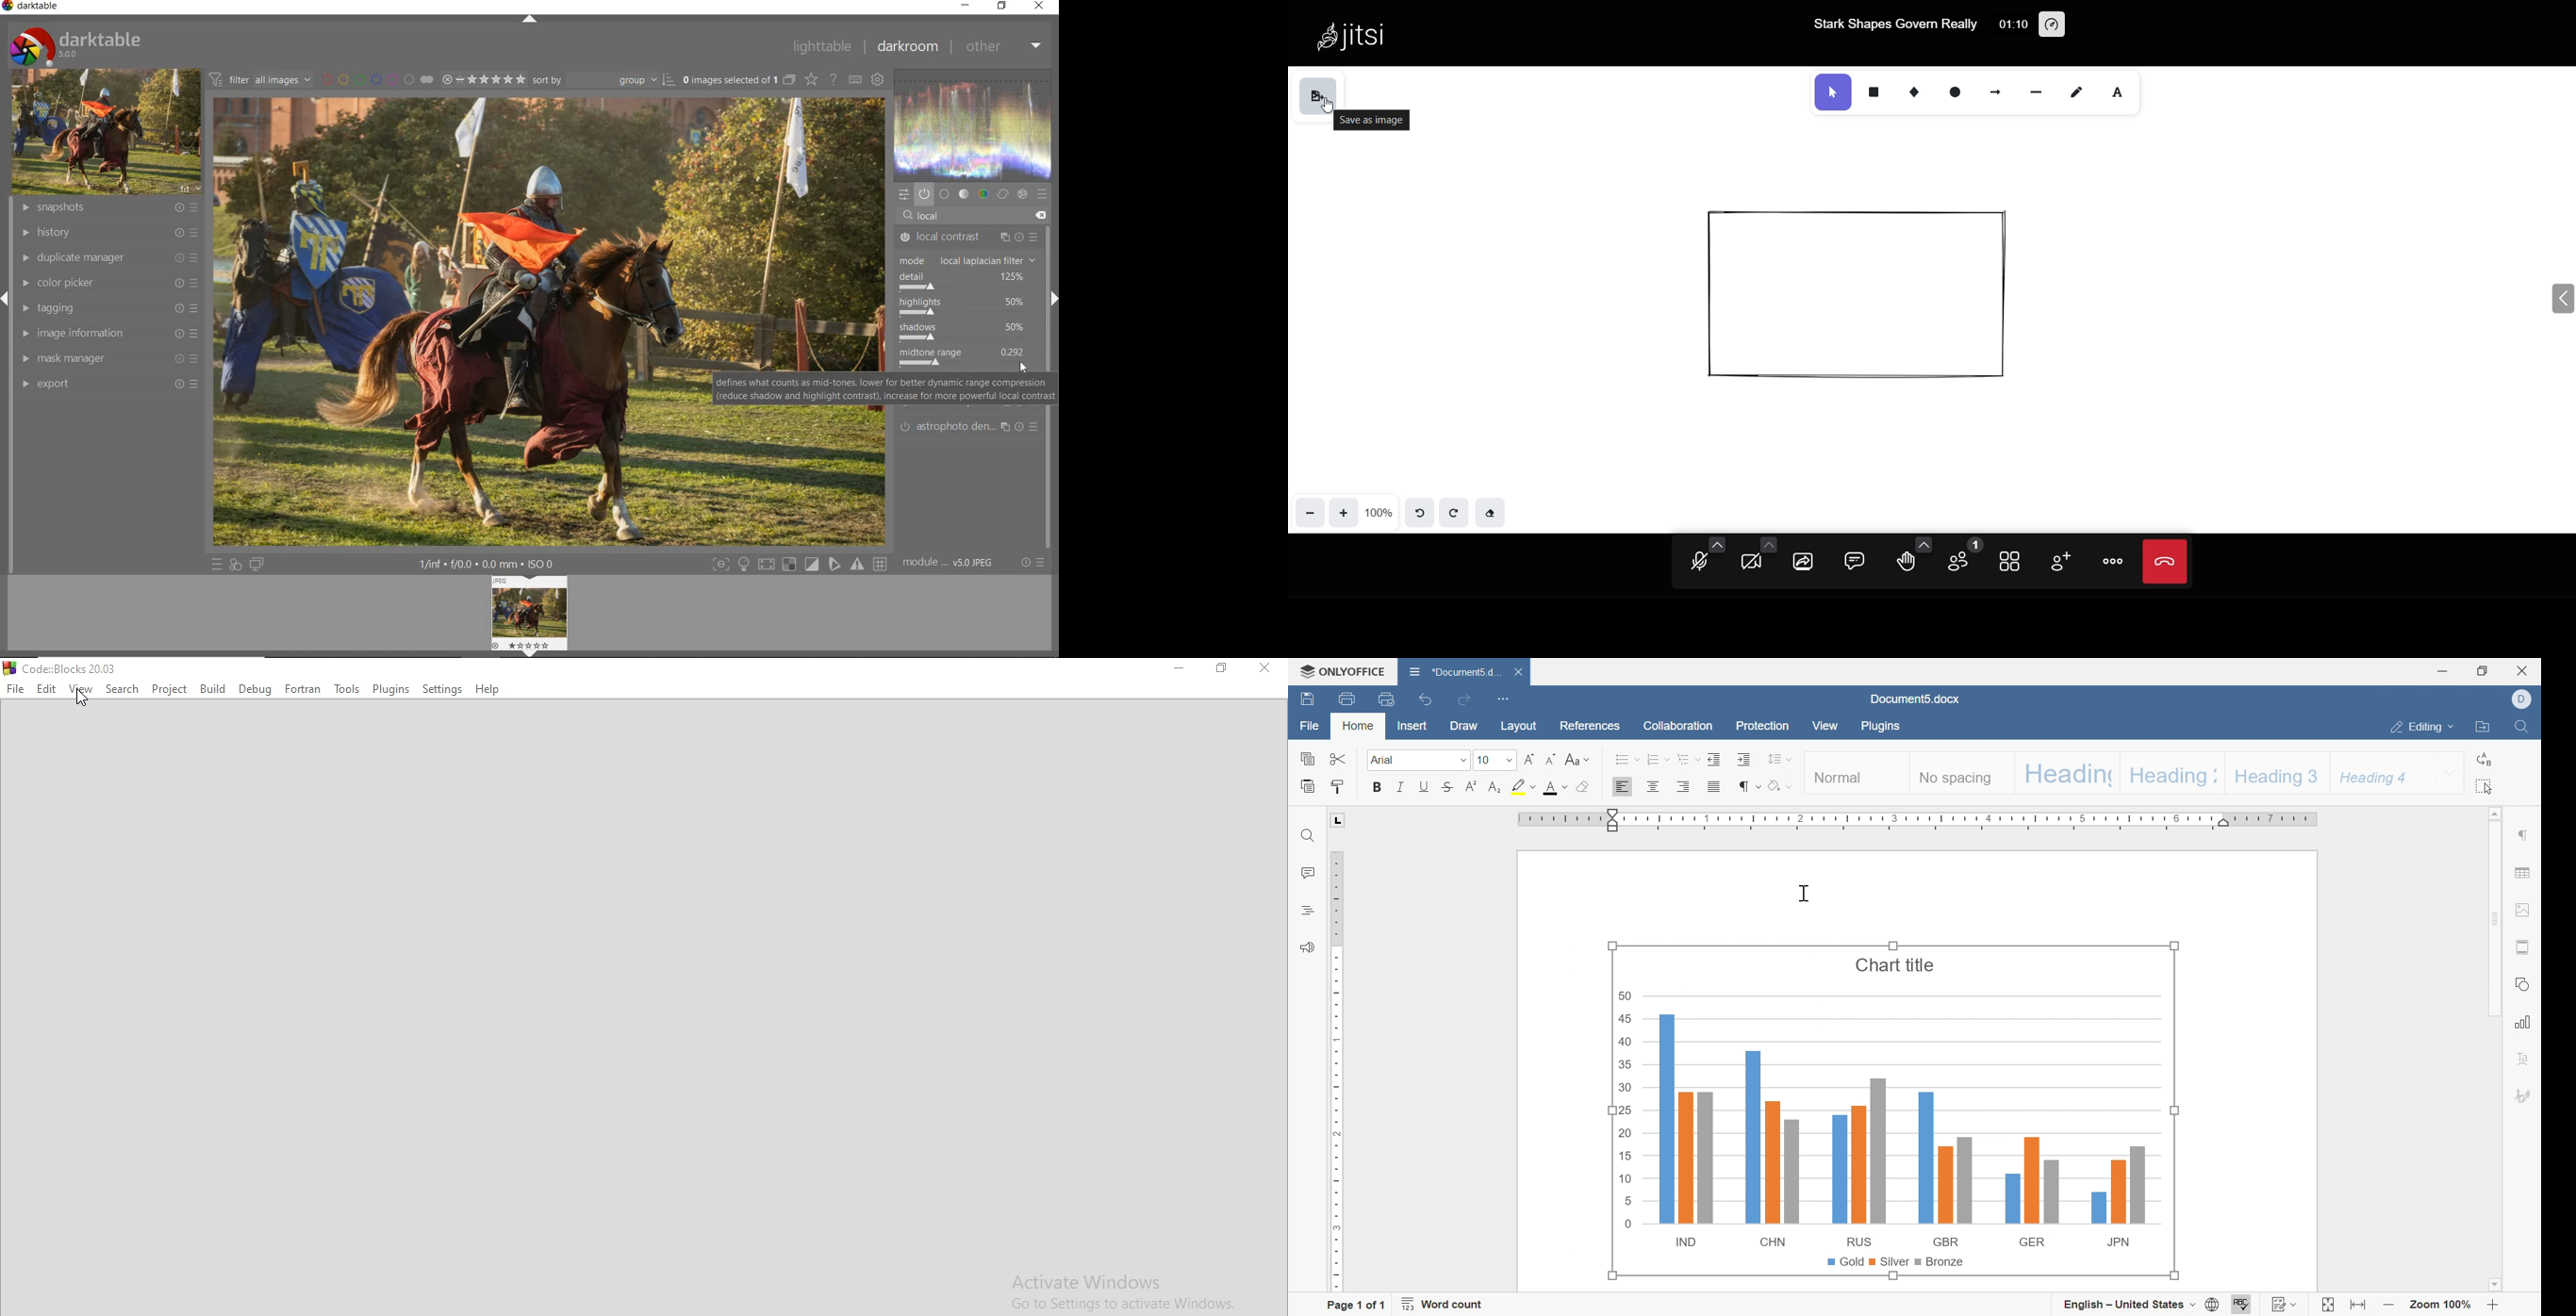 Image resolution: width=2576 pixels, height=1316 pixels. Describe the element at coordinates (884, 390) in the screenshot. I see `| defines what counts as mid-tones. lower for better dynamic range compression
(reduce shadow and highlight contrast), increase for more powerful local contrast` at that location.